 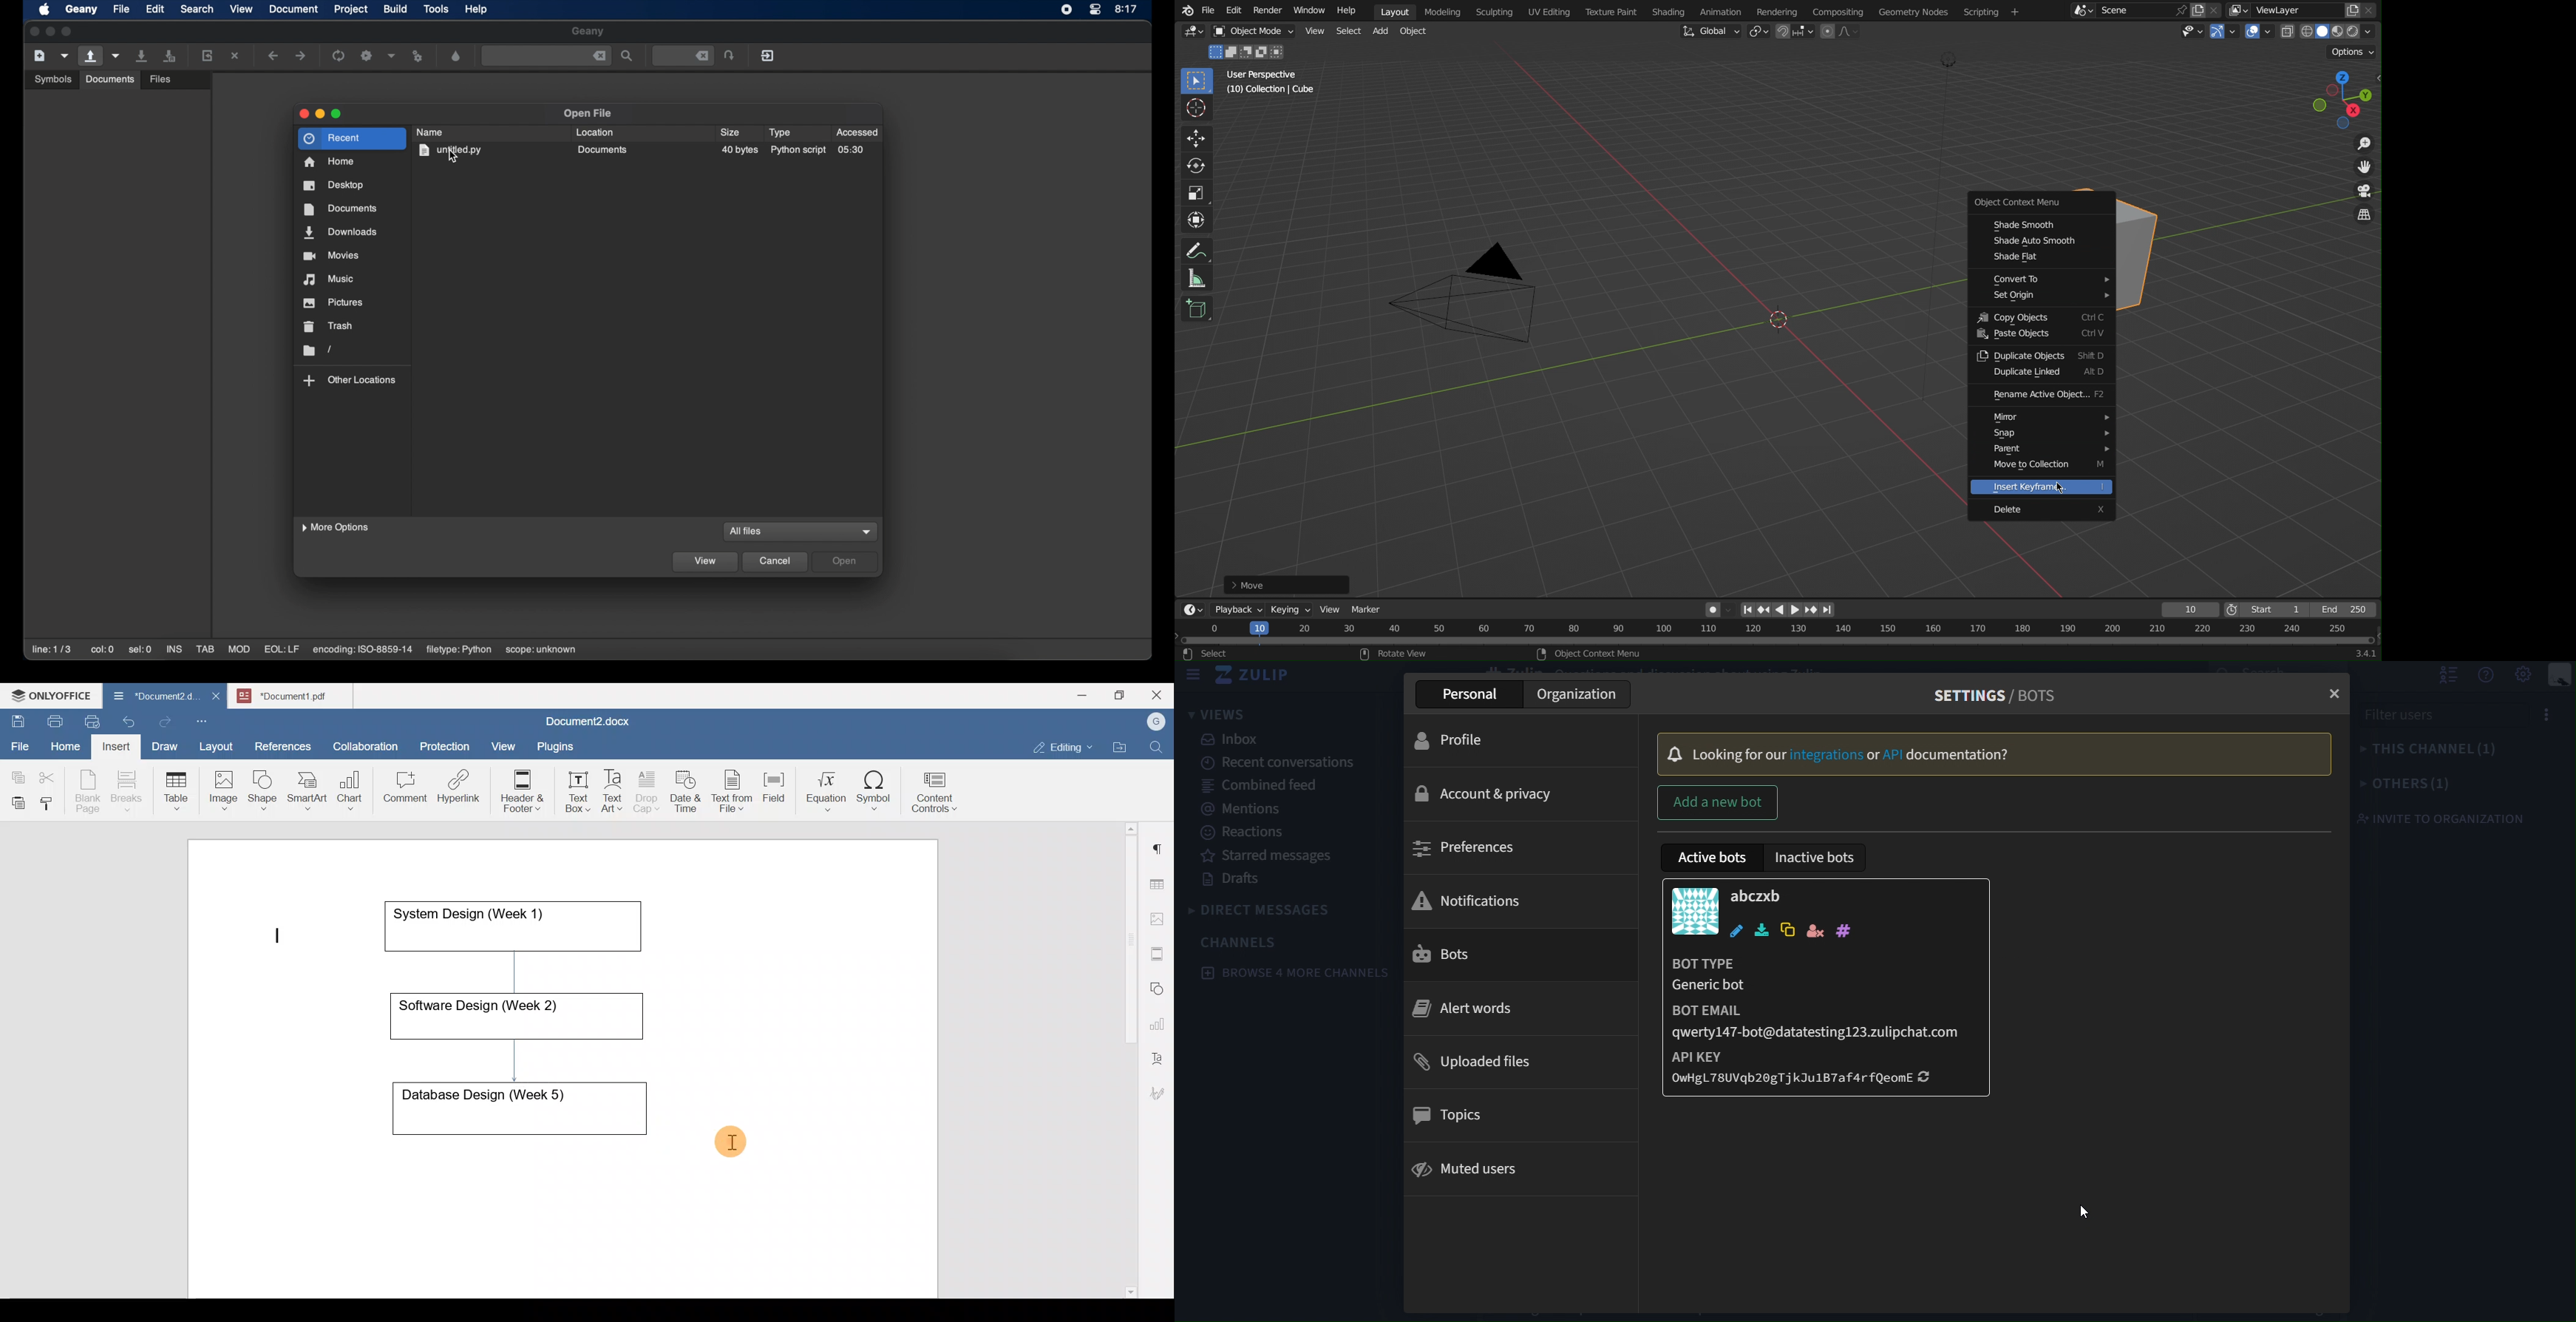 What do you see at coordinates (1159, 696) in the screenshot?
I see `Close` at bounding box center [1159, 696].